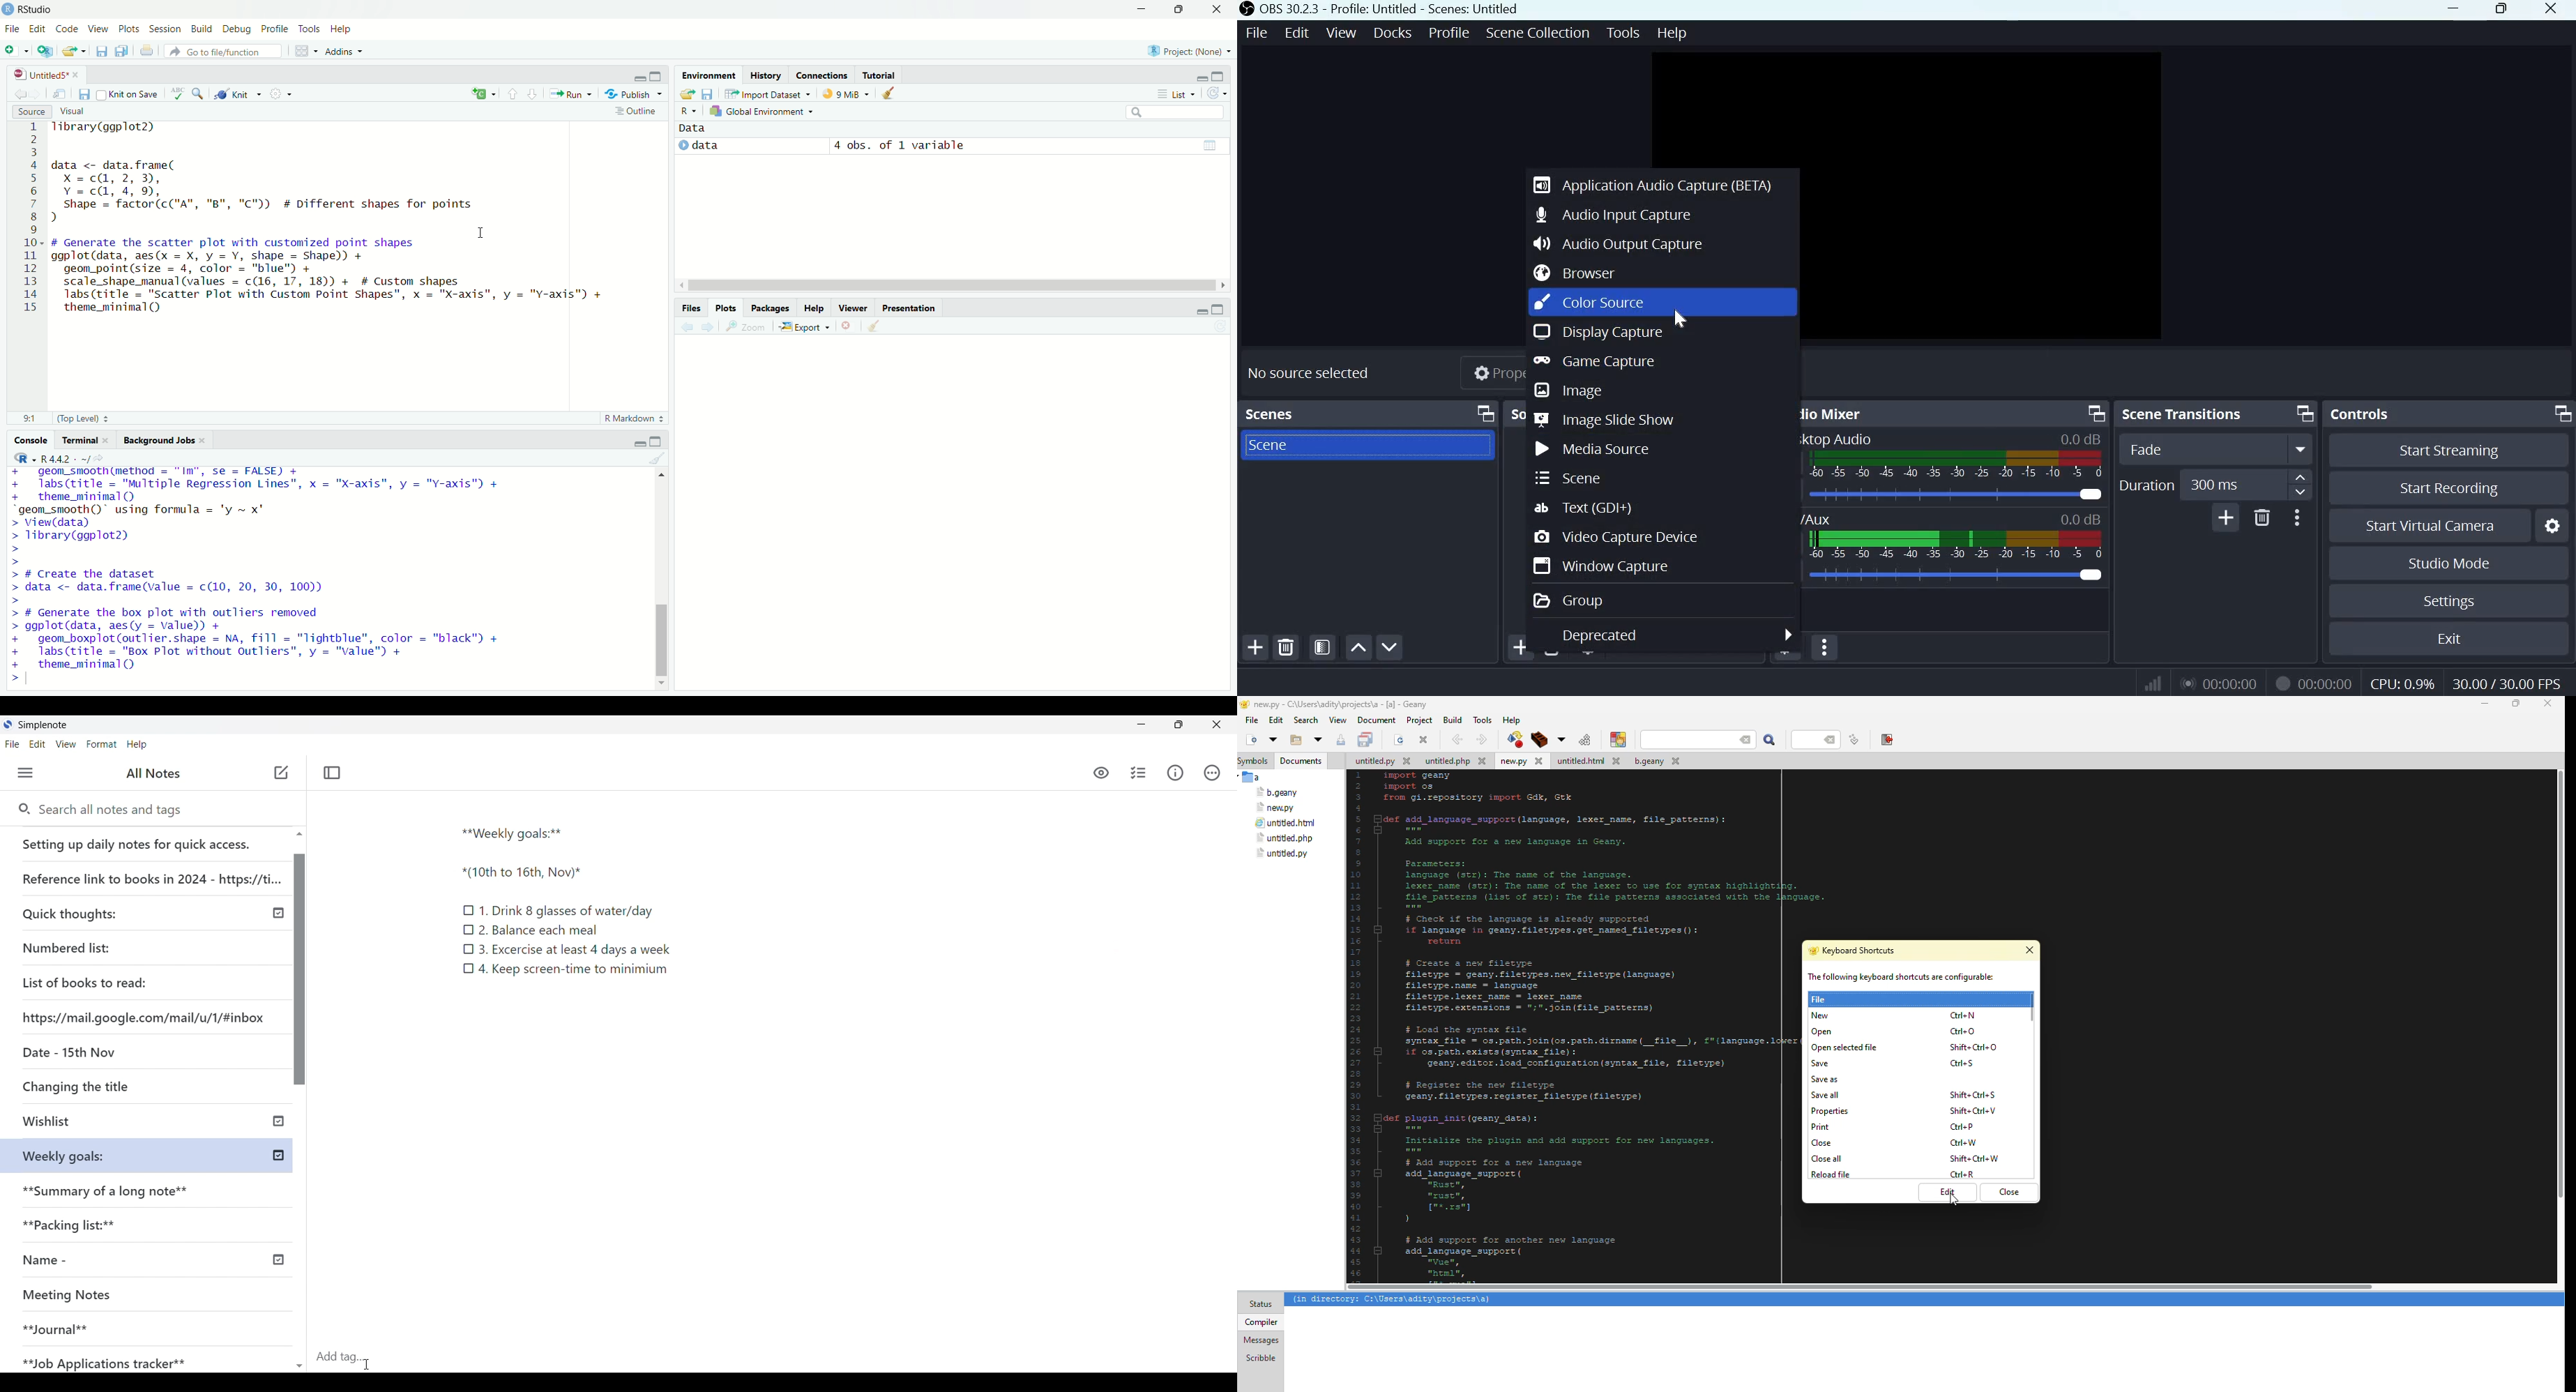  Describe the element at coordinates (201, 28) in the screenshot. I see `Build` at that location.